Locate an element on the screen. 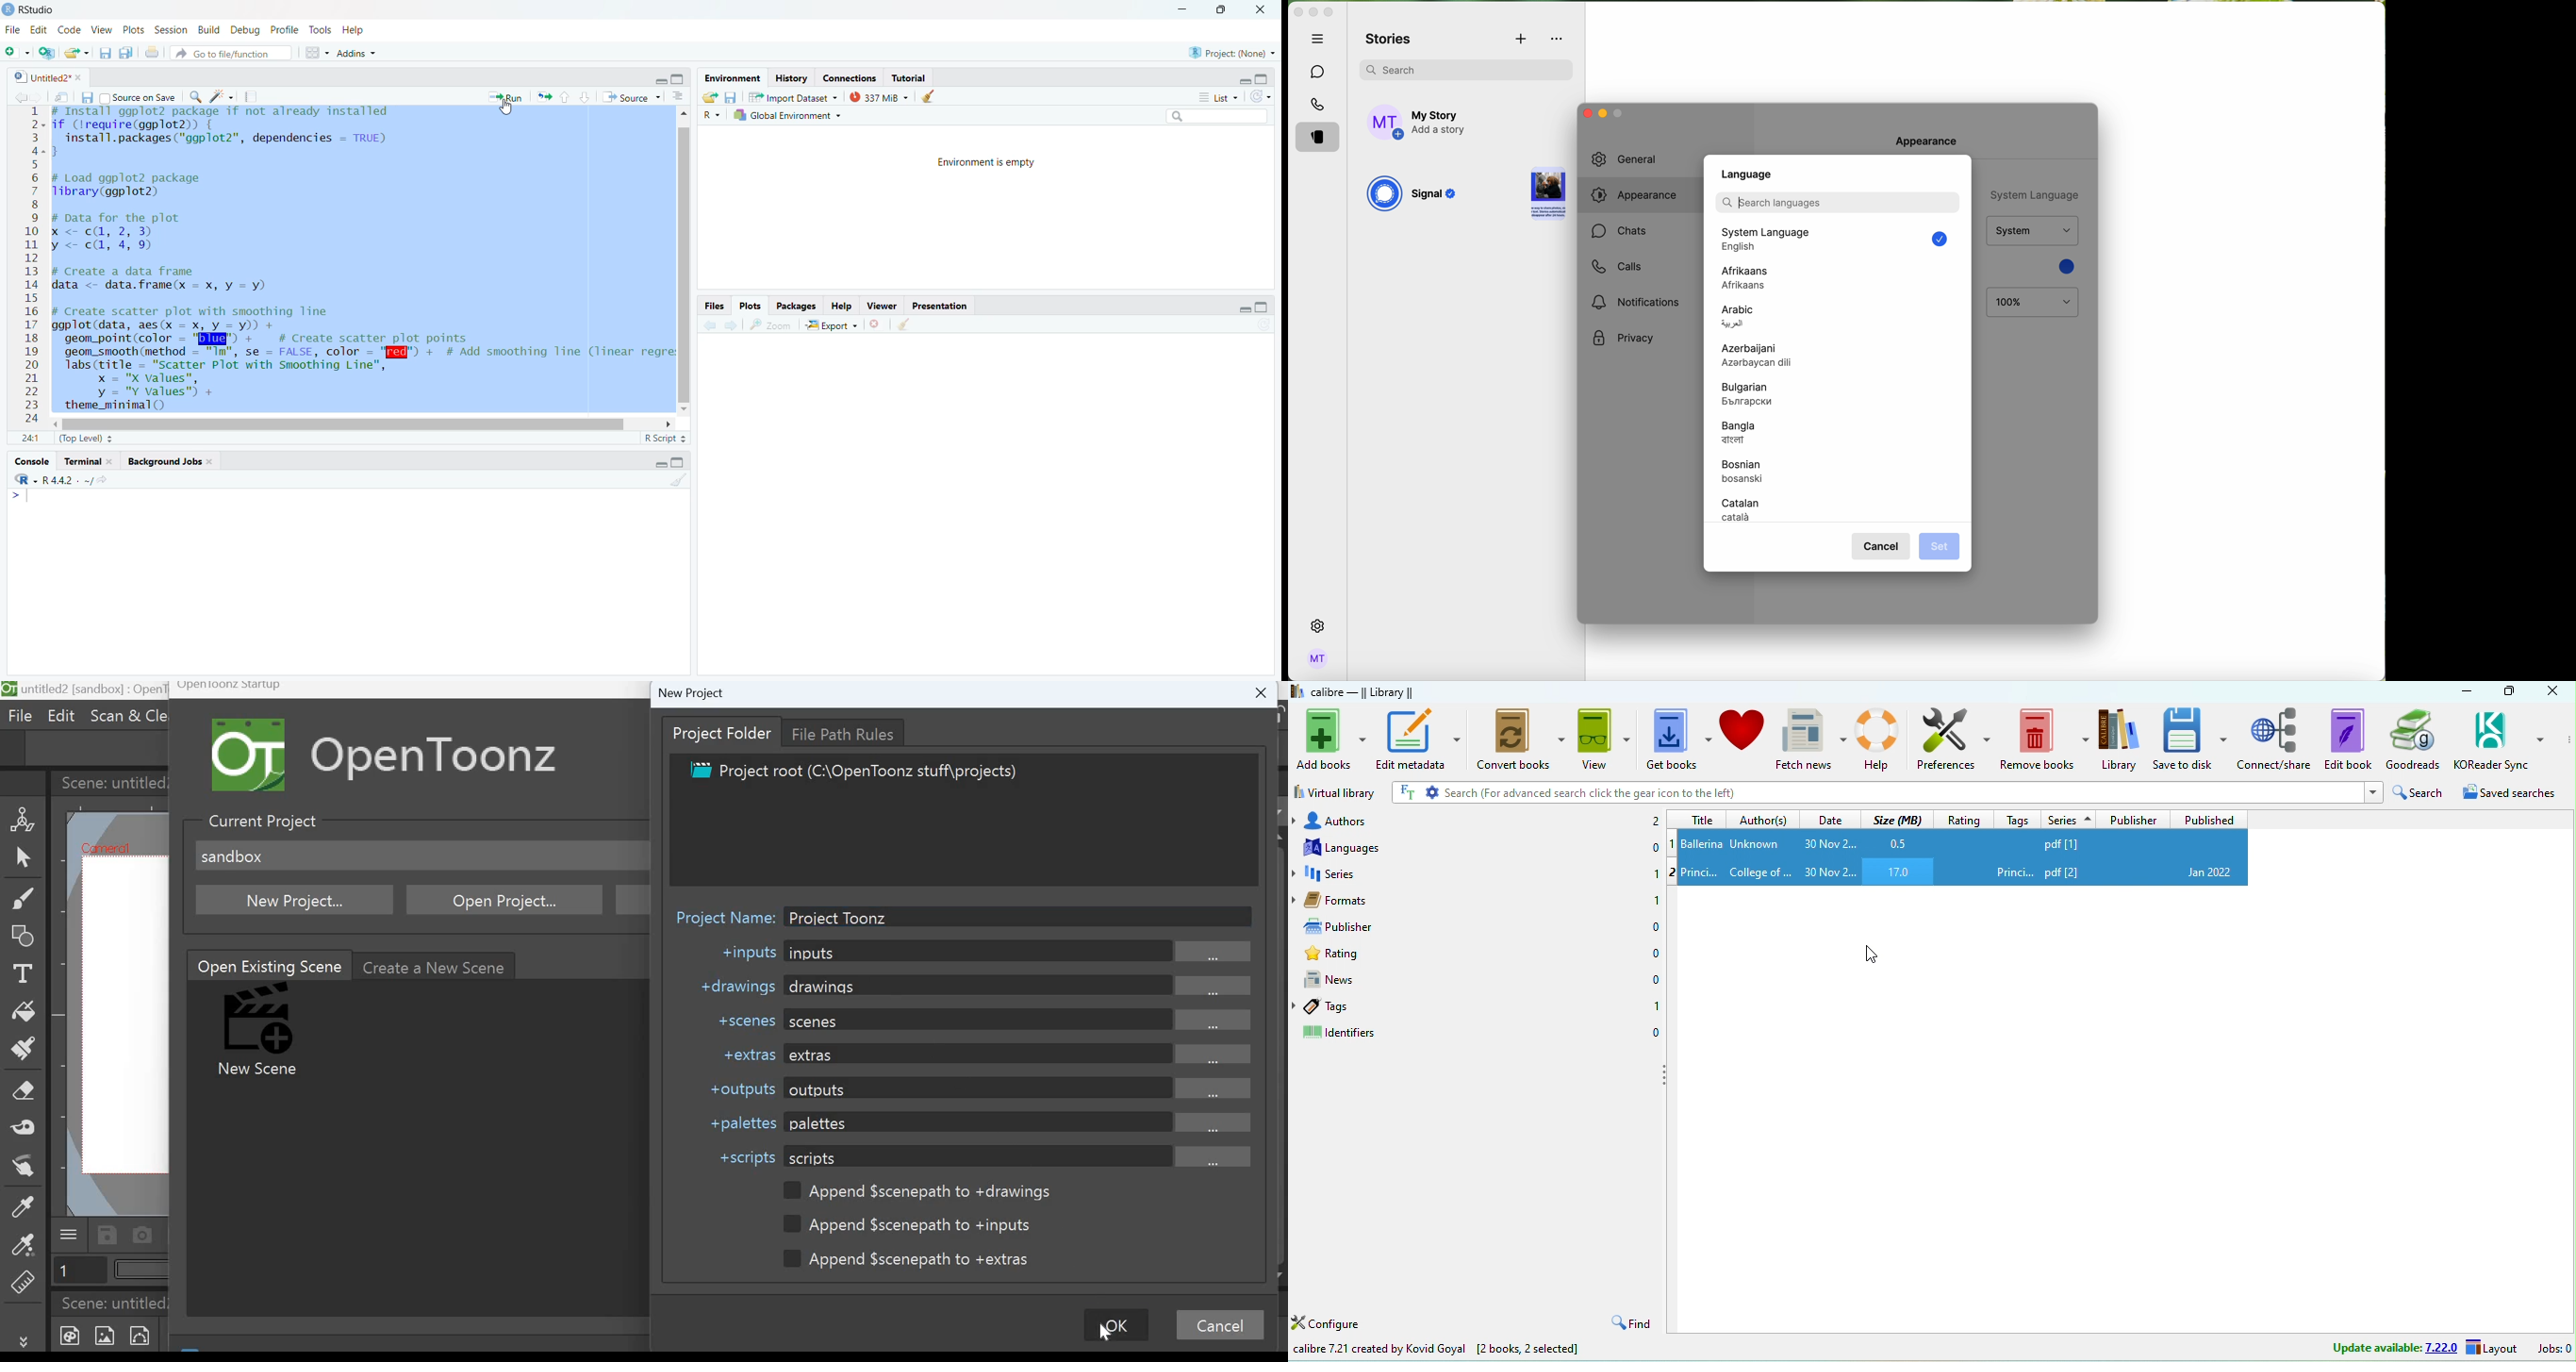 The image size is (2576, 1372). 17.0 is located at coordinates (1898, 872).